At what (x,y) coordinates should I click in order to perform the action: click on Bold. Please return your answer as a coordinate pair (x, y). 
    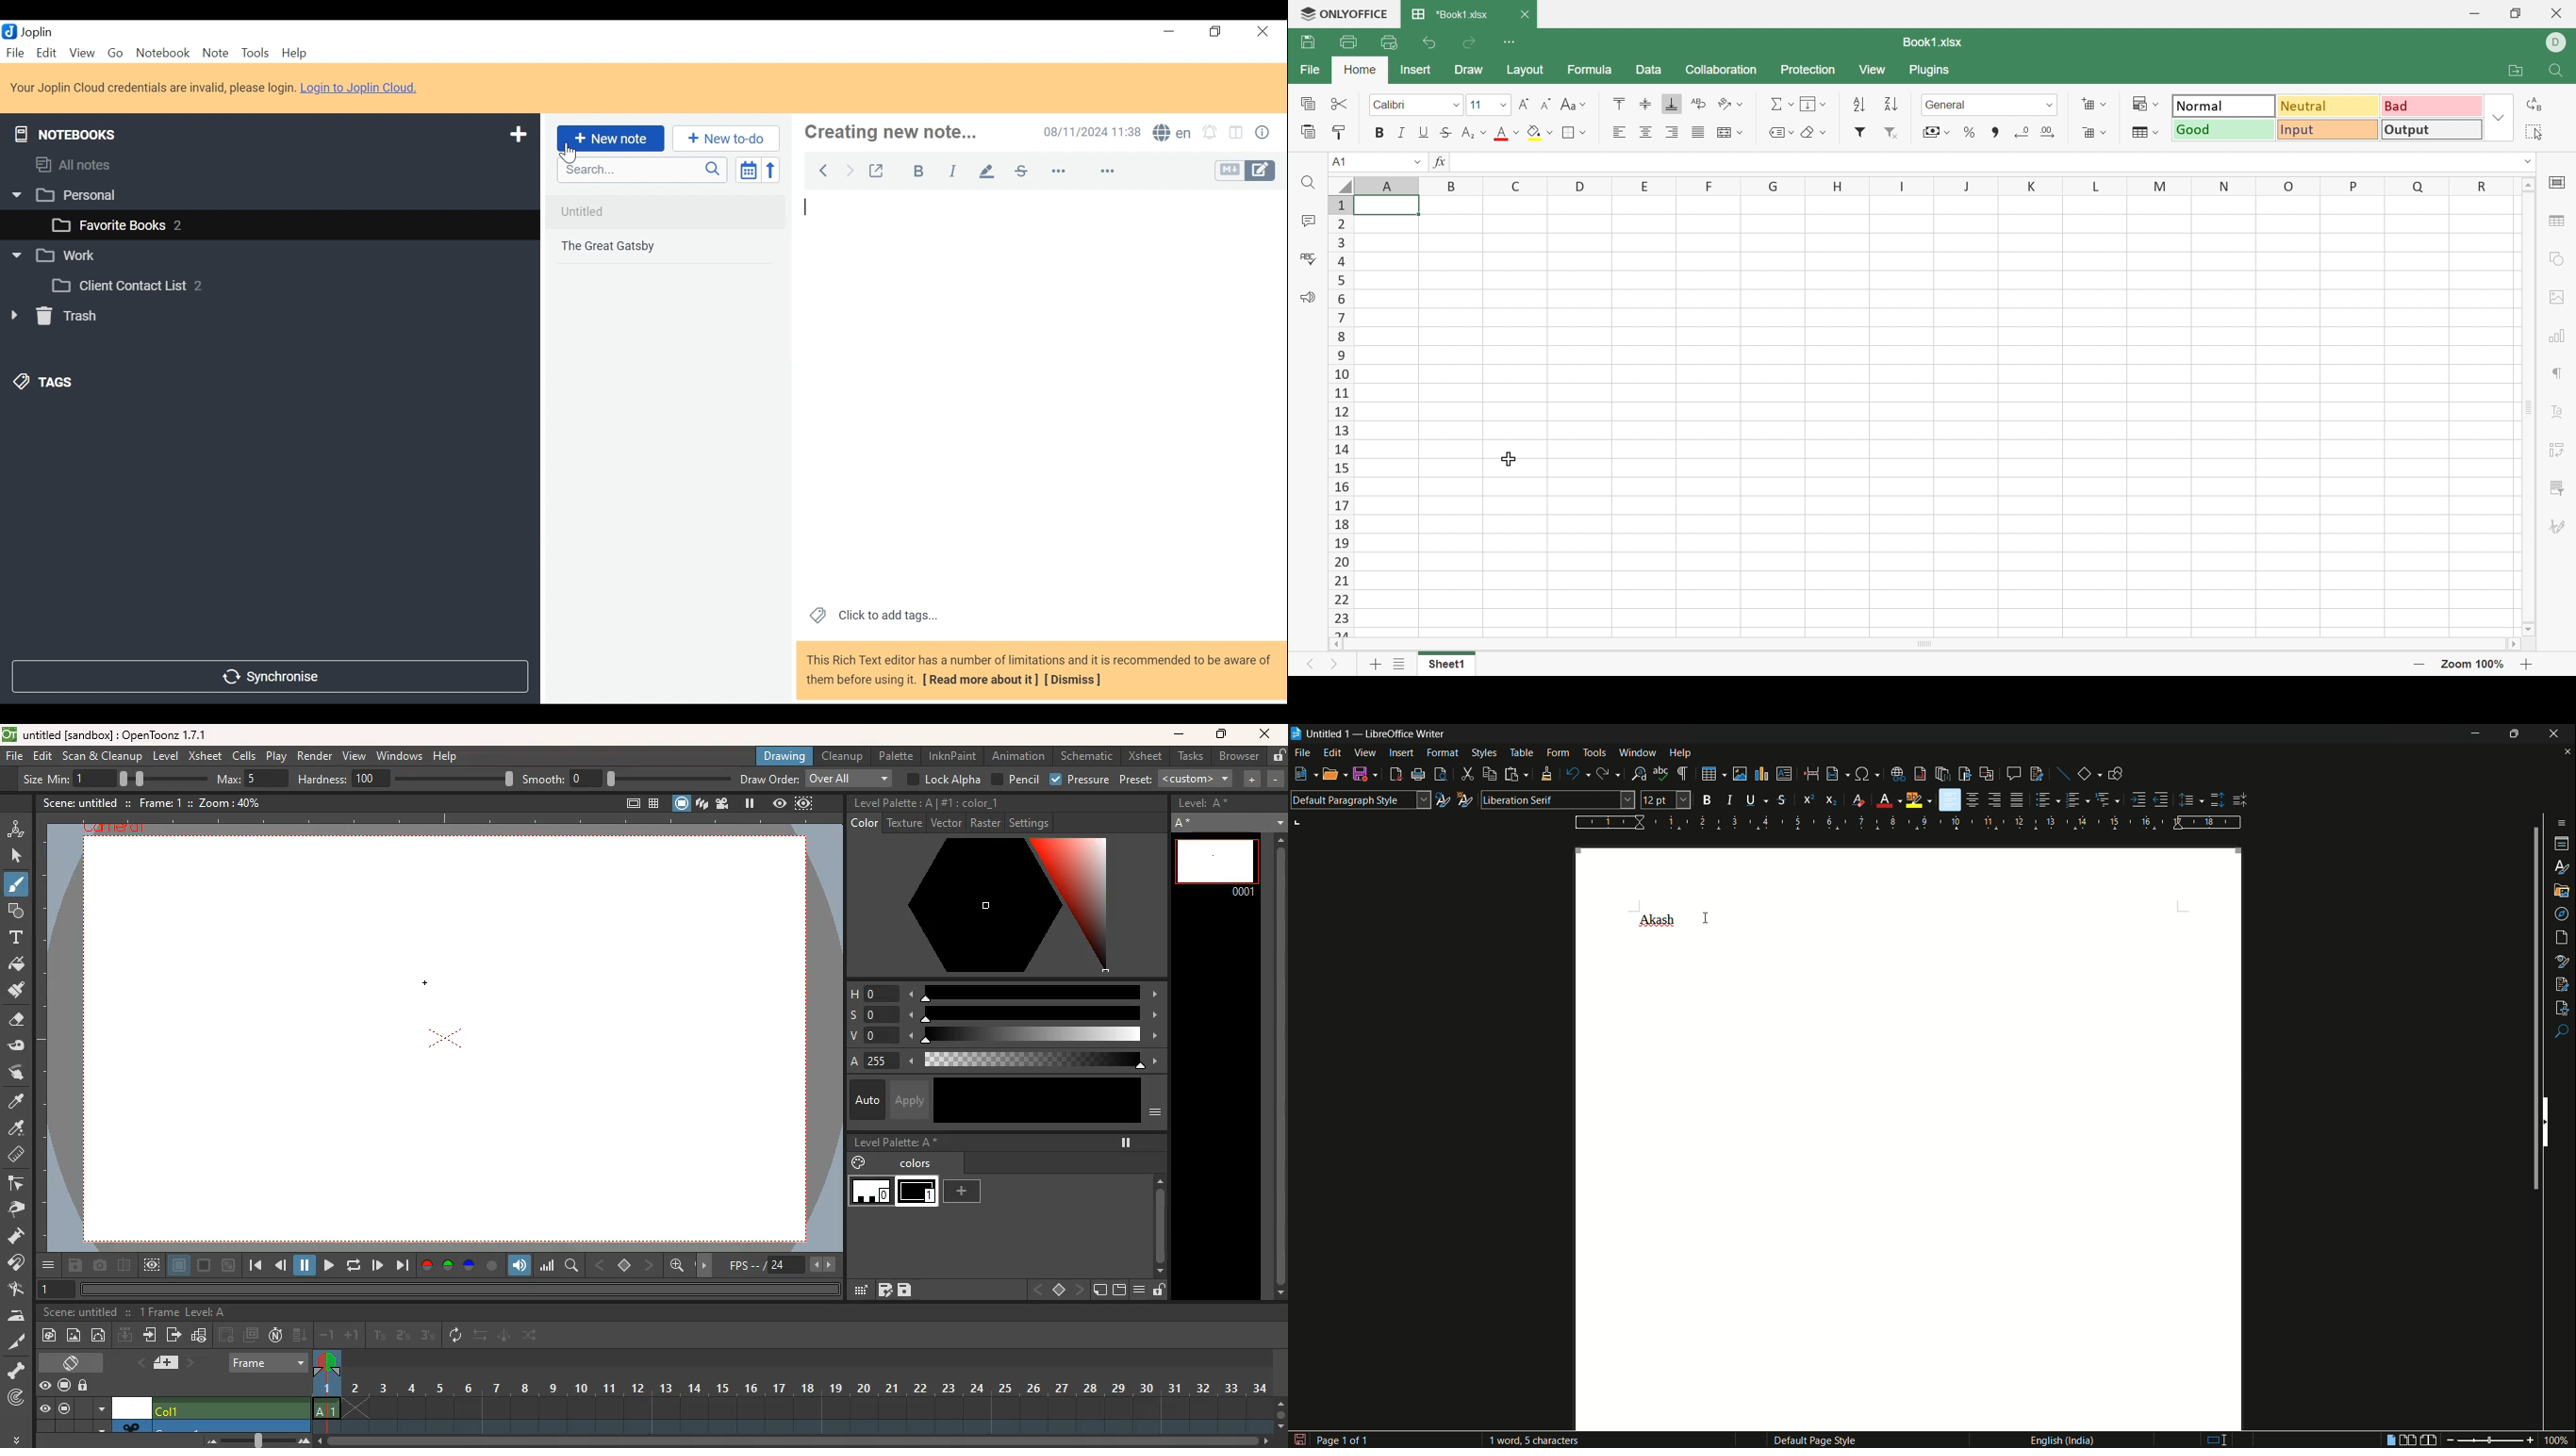
    Looking at the image, I should click on (922, 171).